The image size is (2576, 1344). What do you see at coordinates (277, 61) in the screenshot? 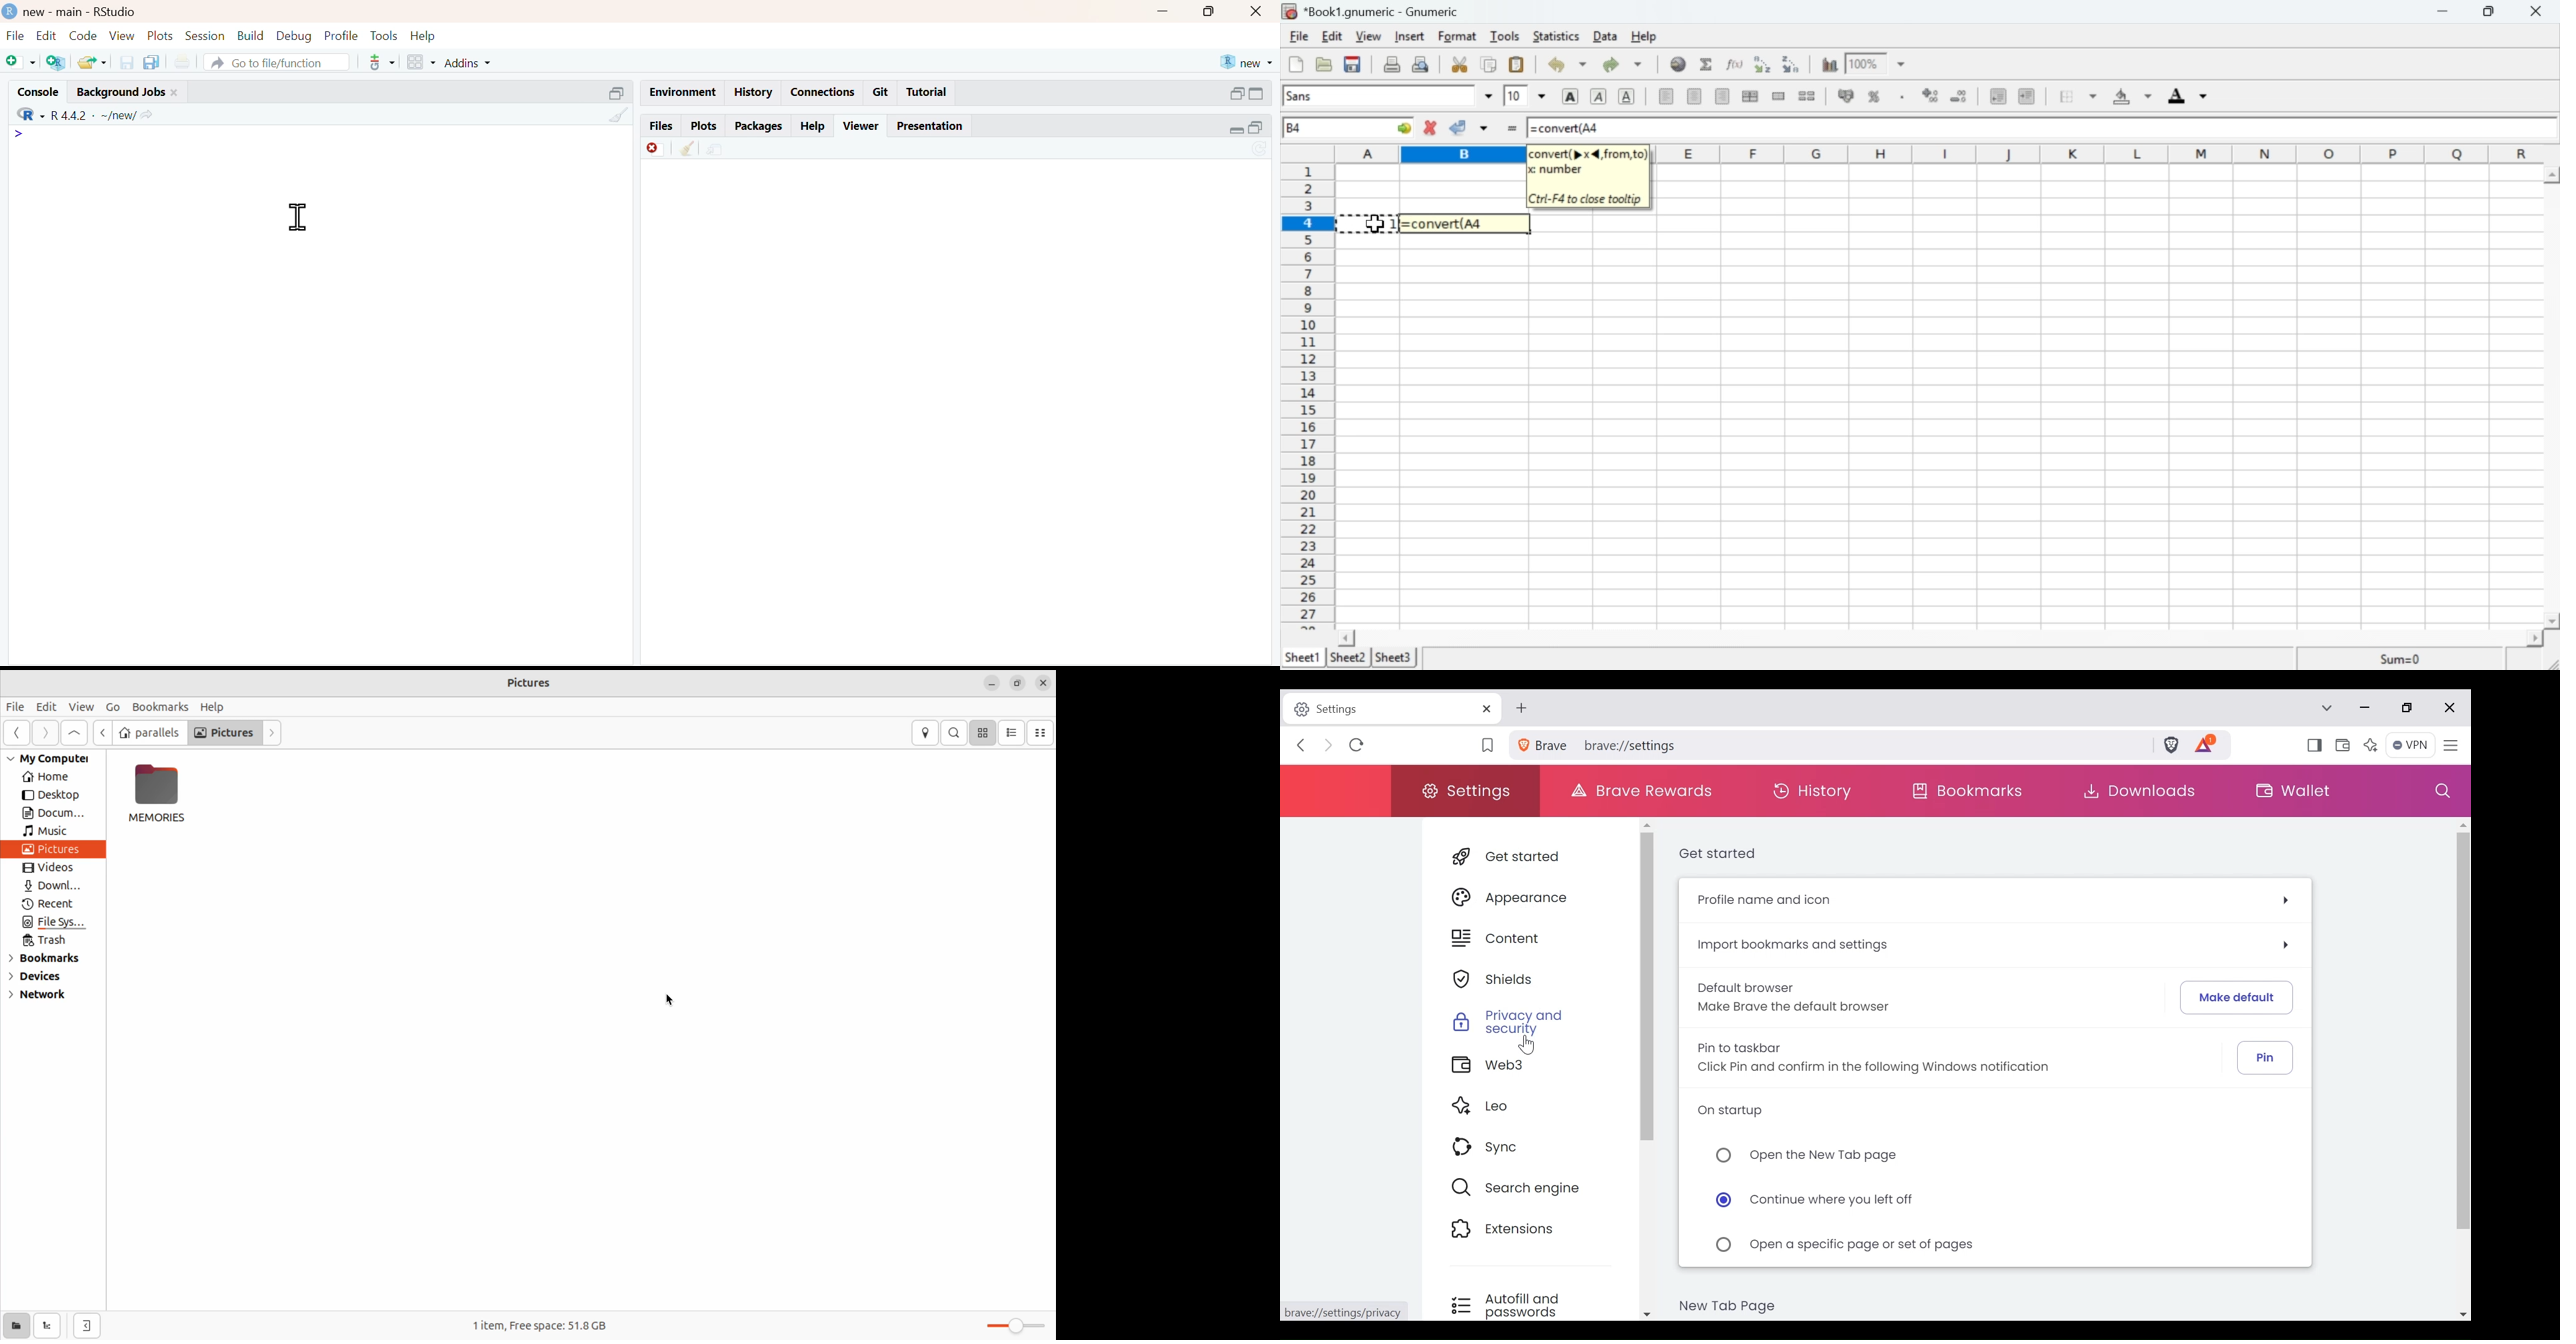
I see `go to file/function` at bounding box center [277, 61].